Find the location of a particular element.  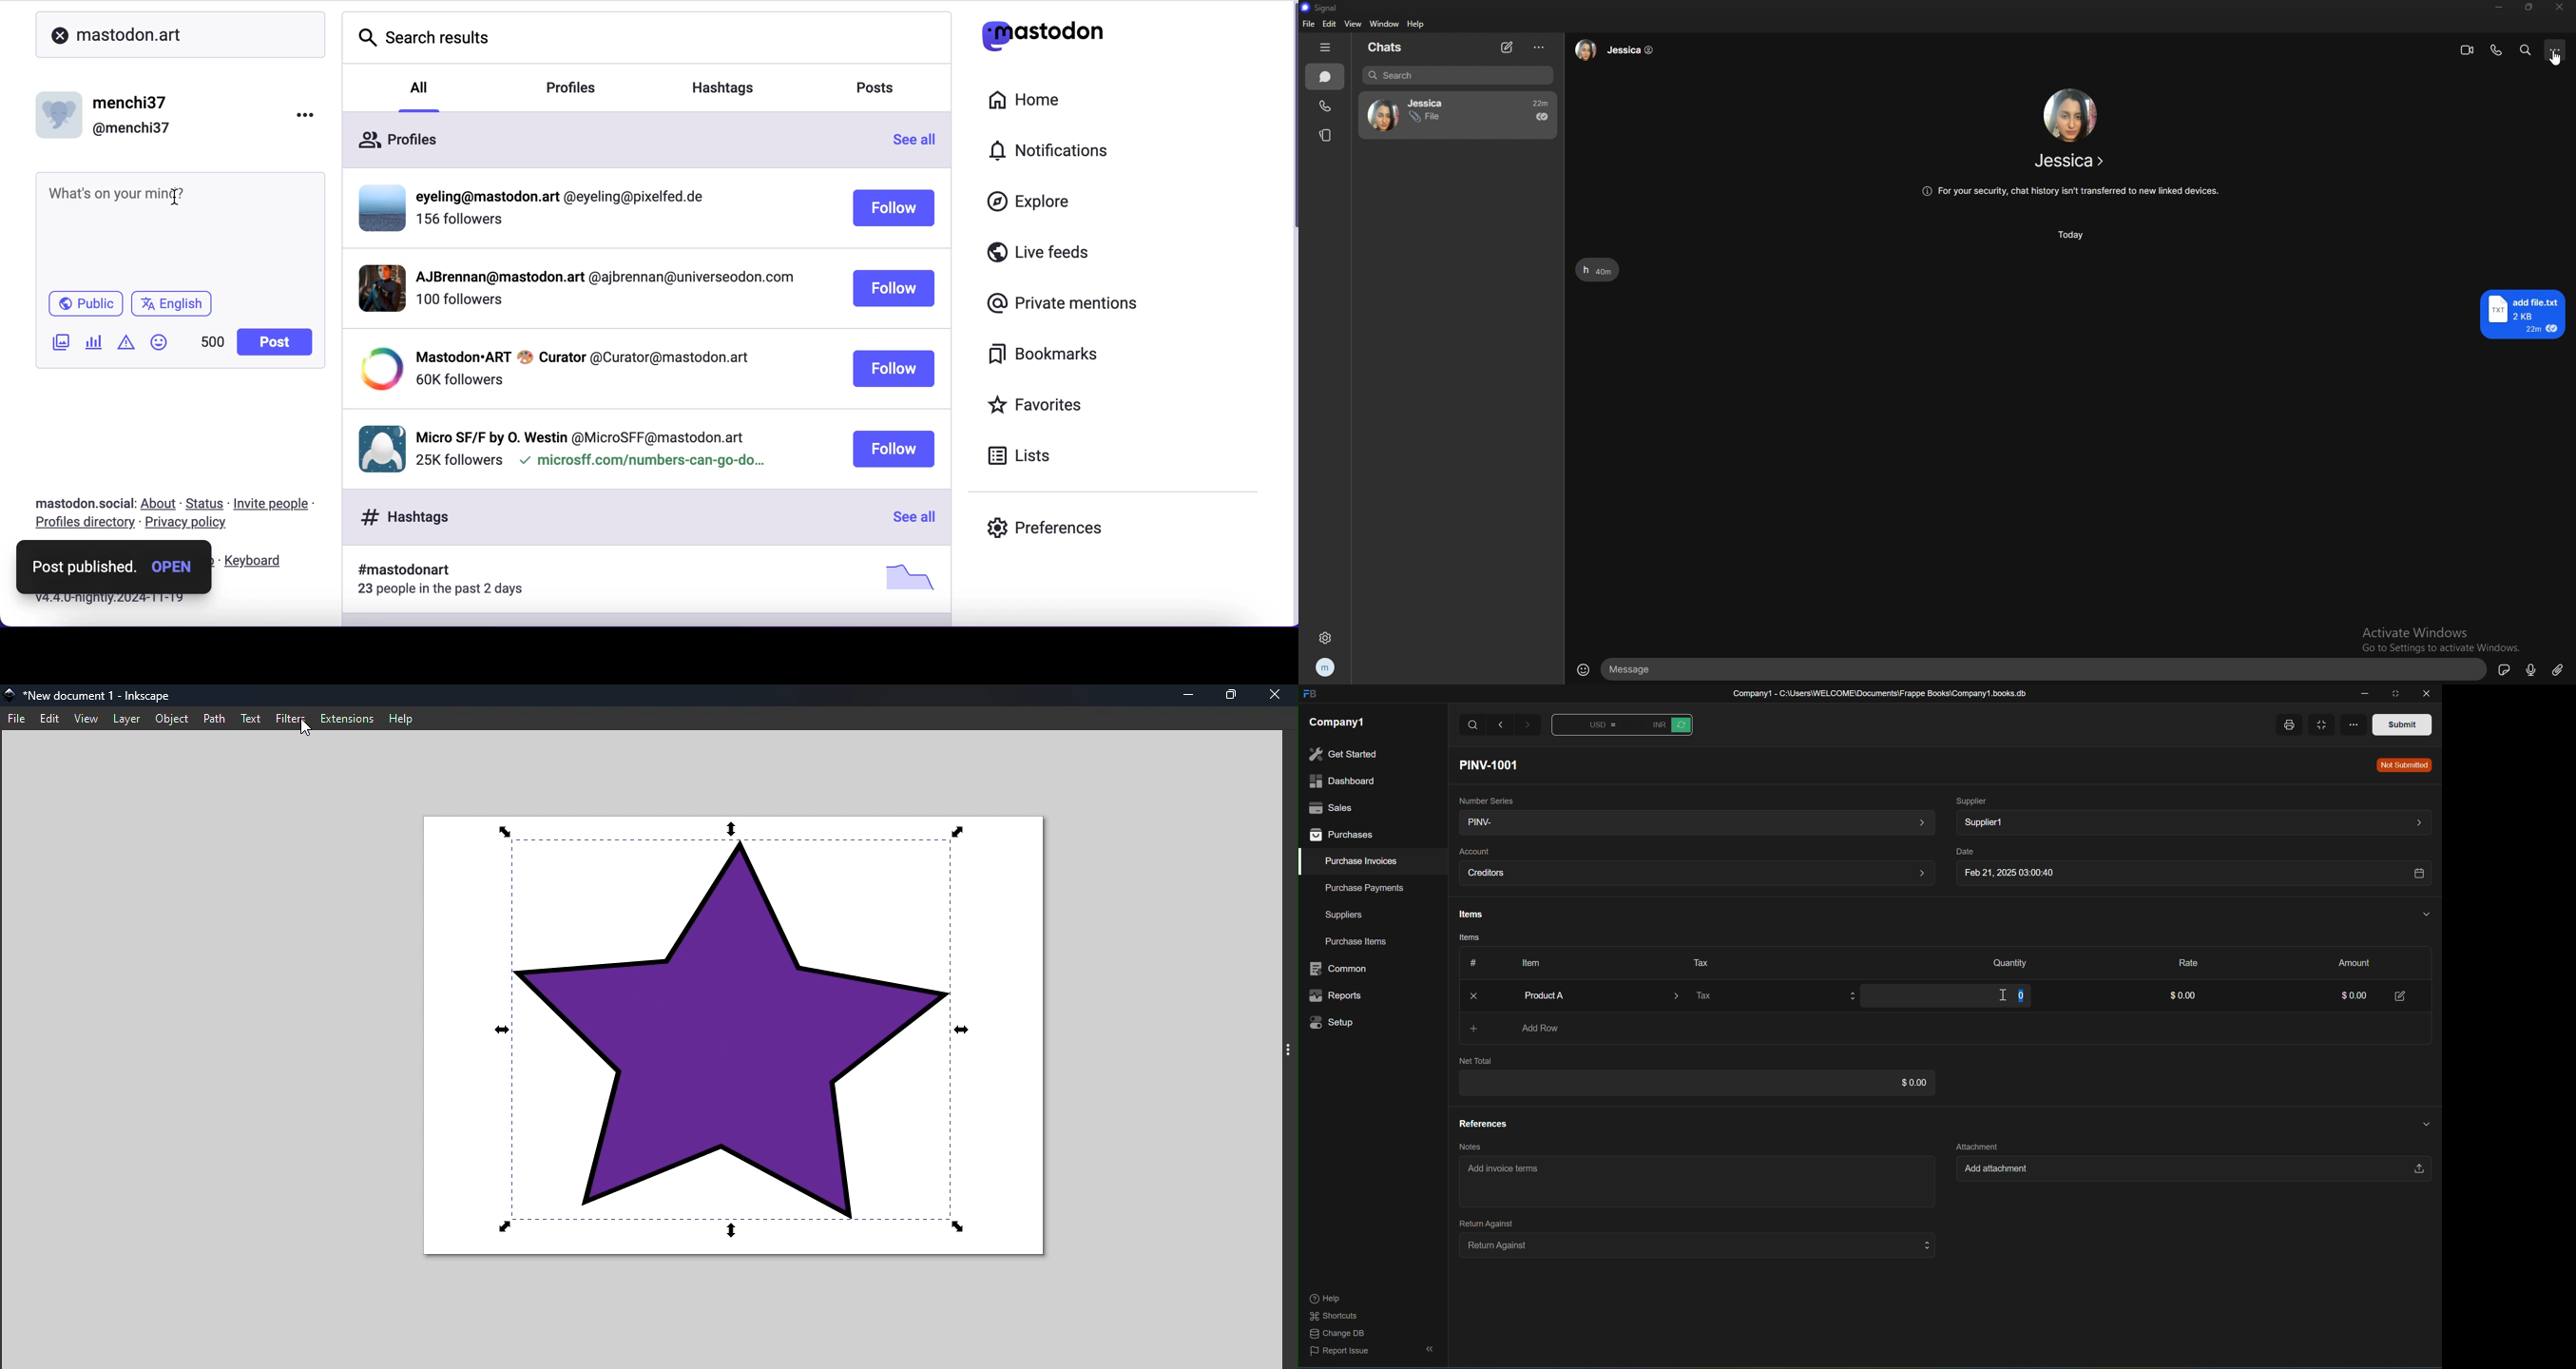

voice call is located at coordinates (2497, 51).